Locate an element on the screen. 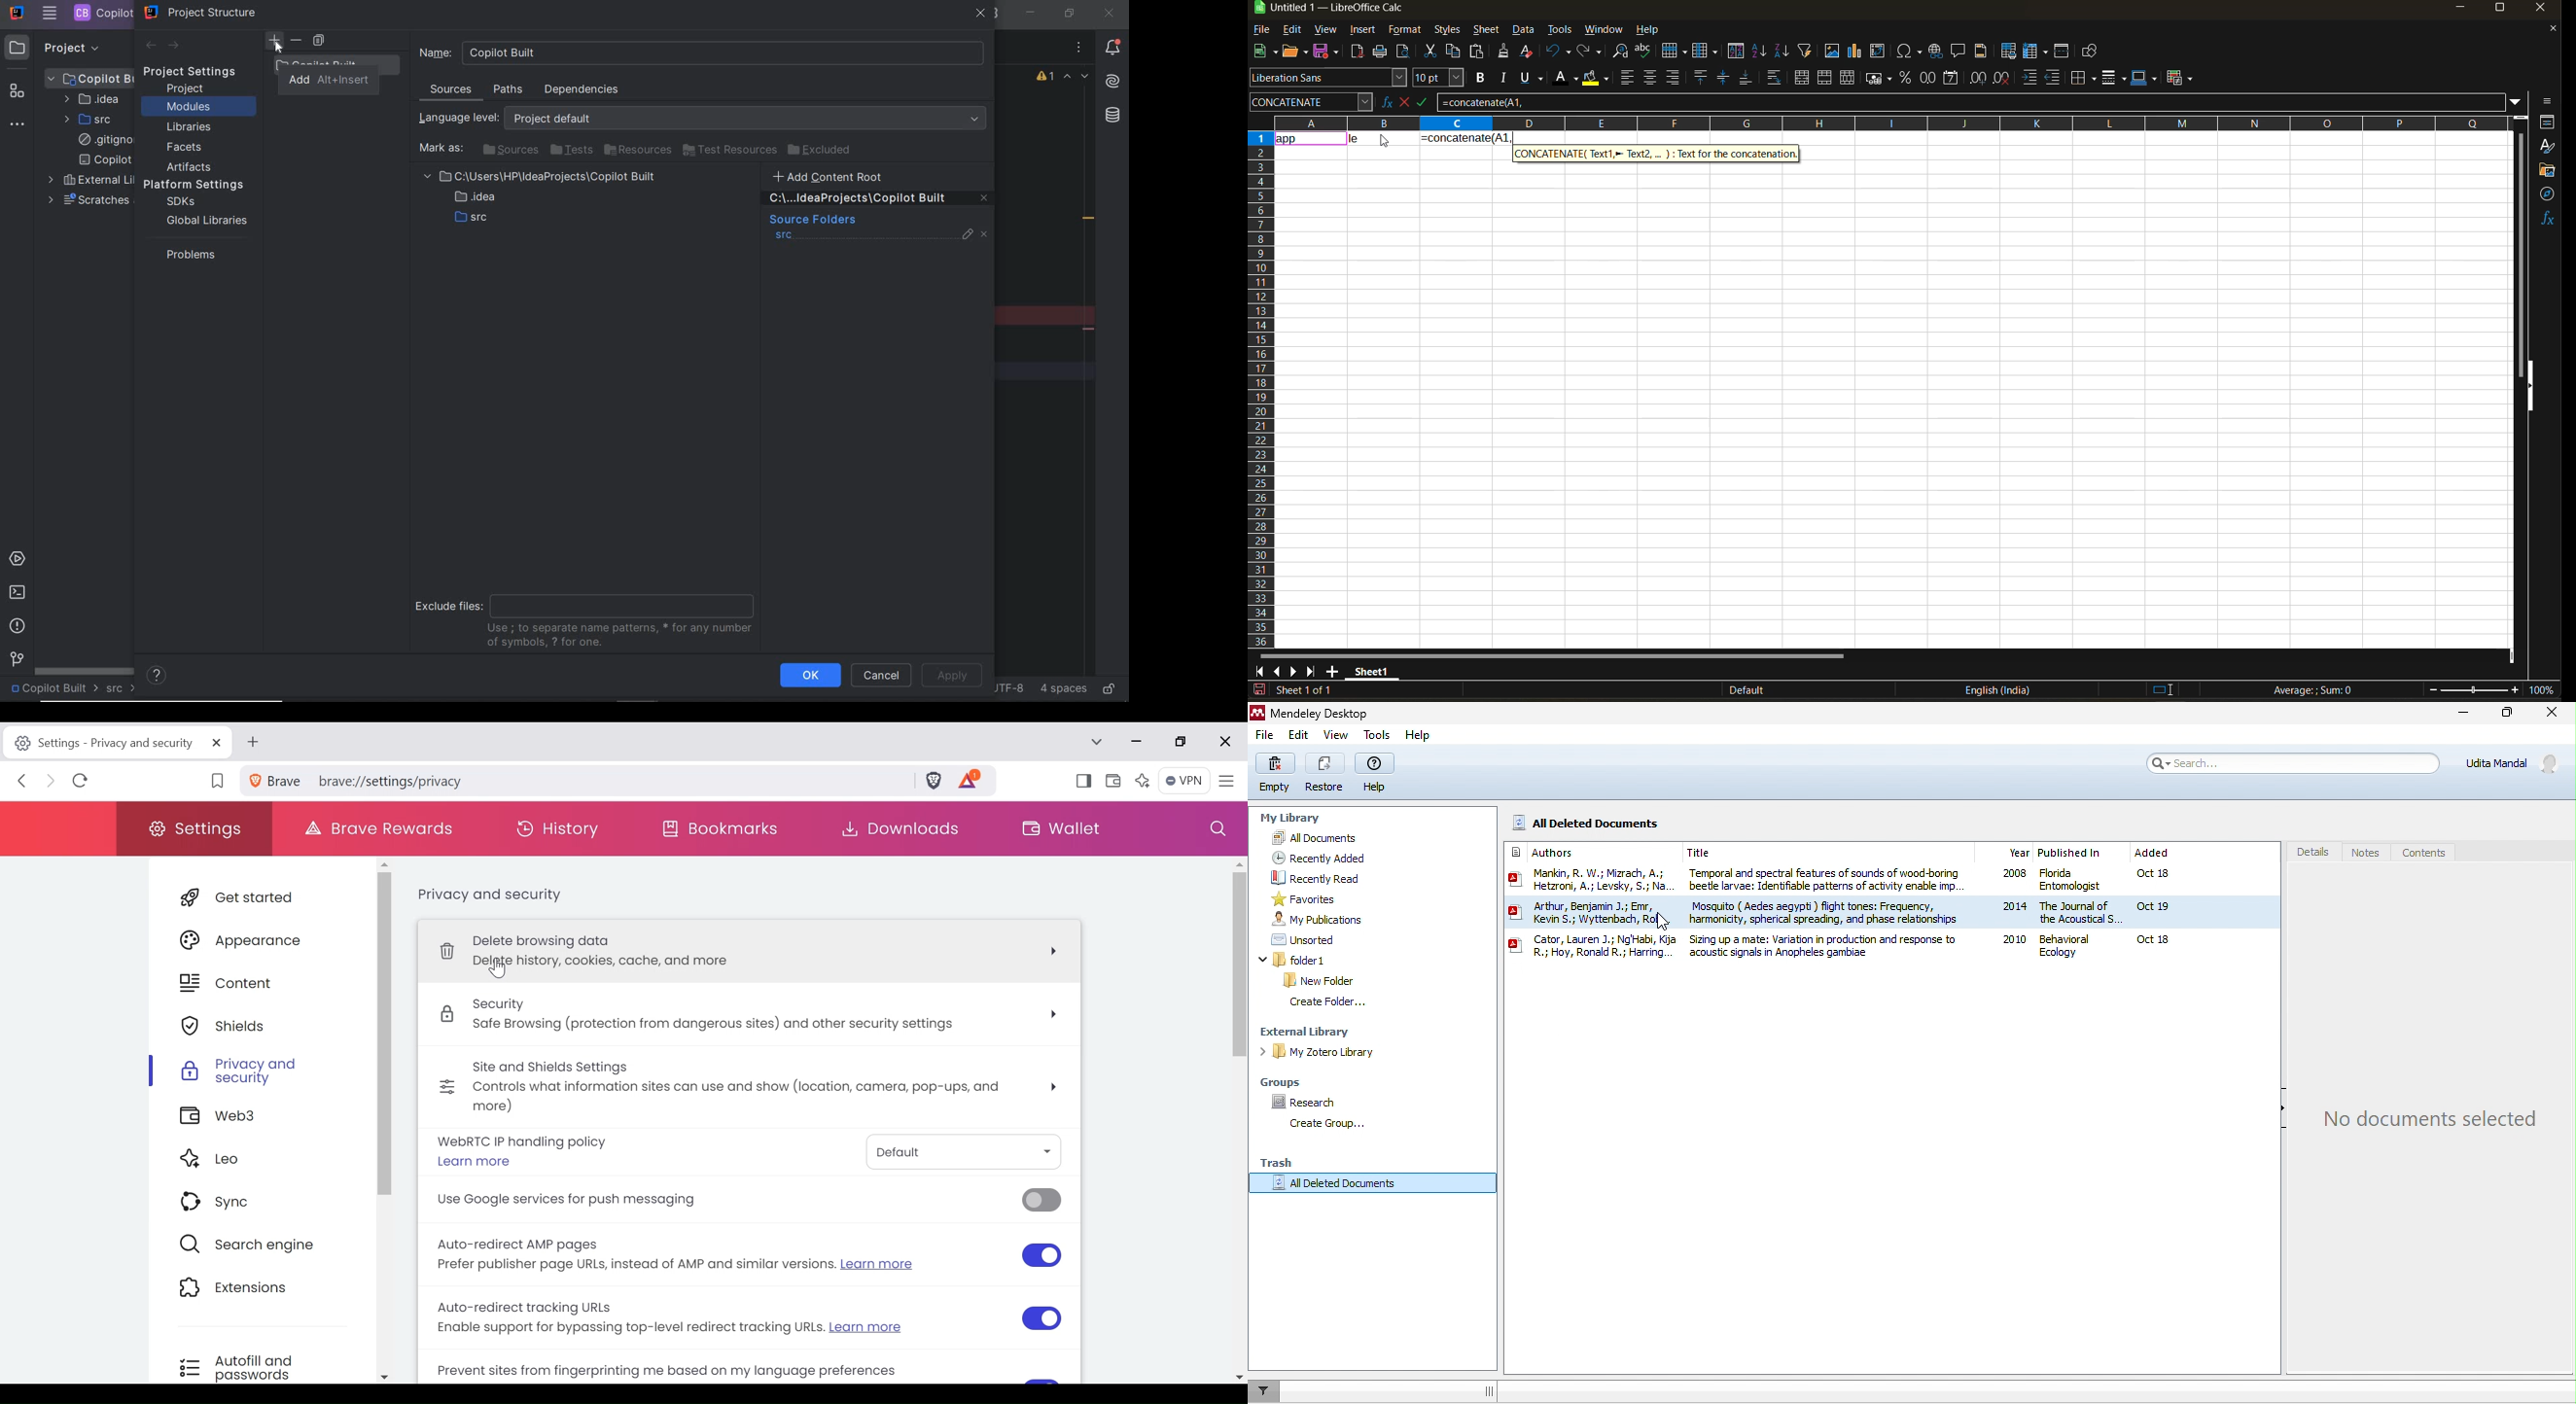 This screenshot has height=1428, width=2576. window is located at coordinates (1605, 29).